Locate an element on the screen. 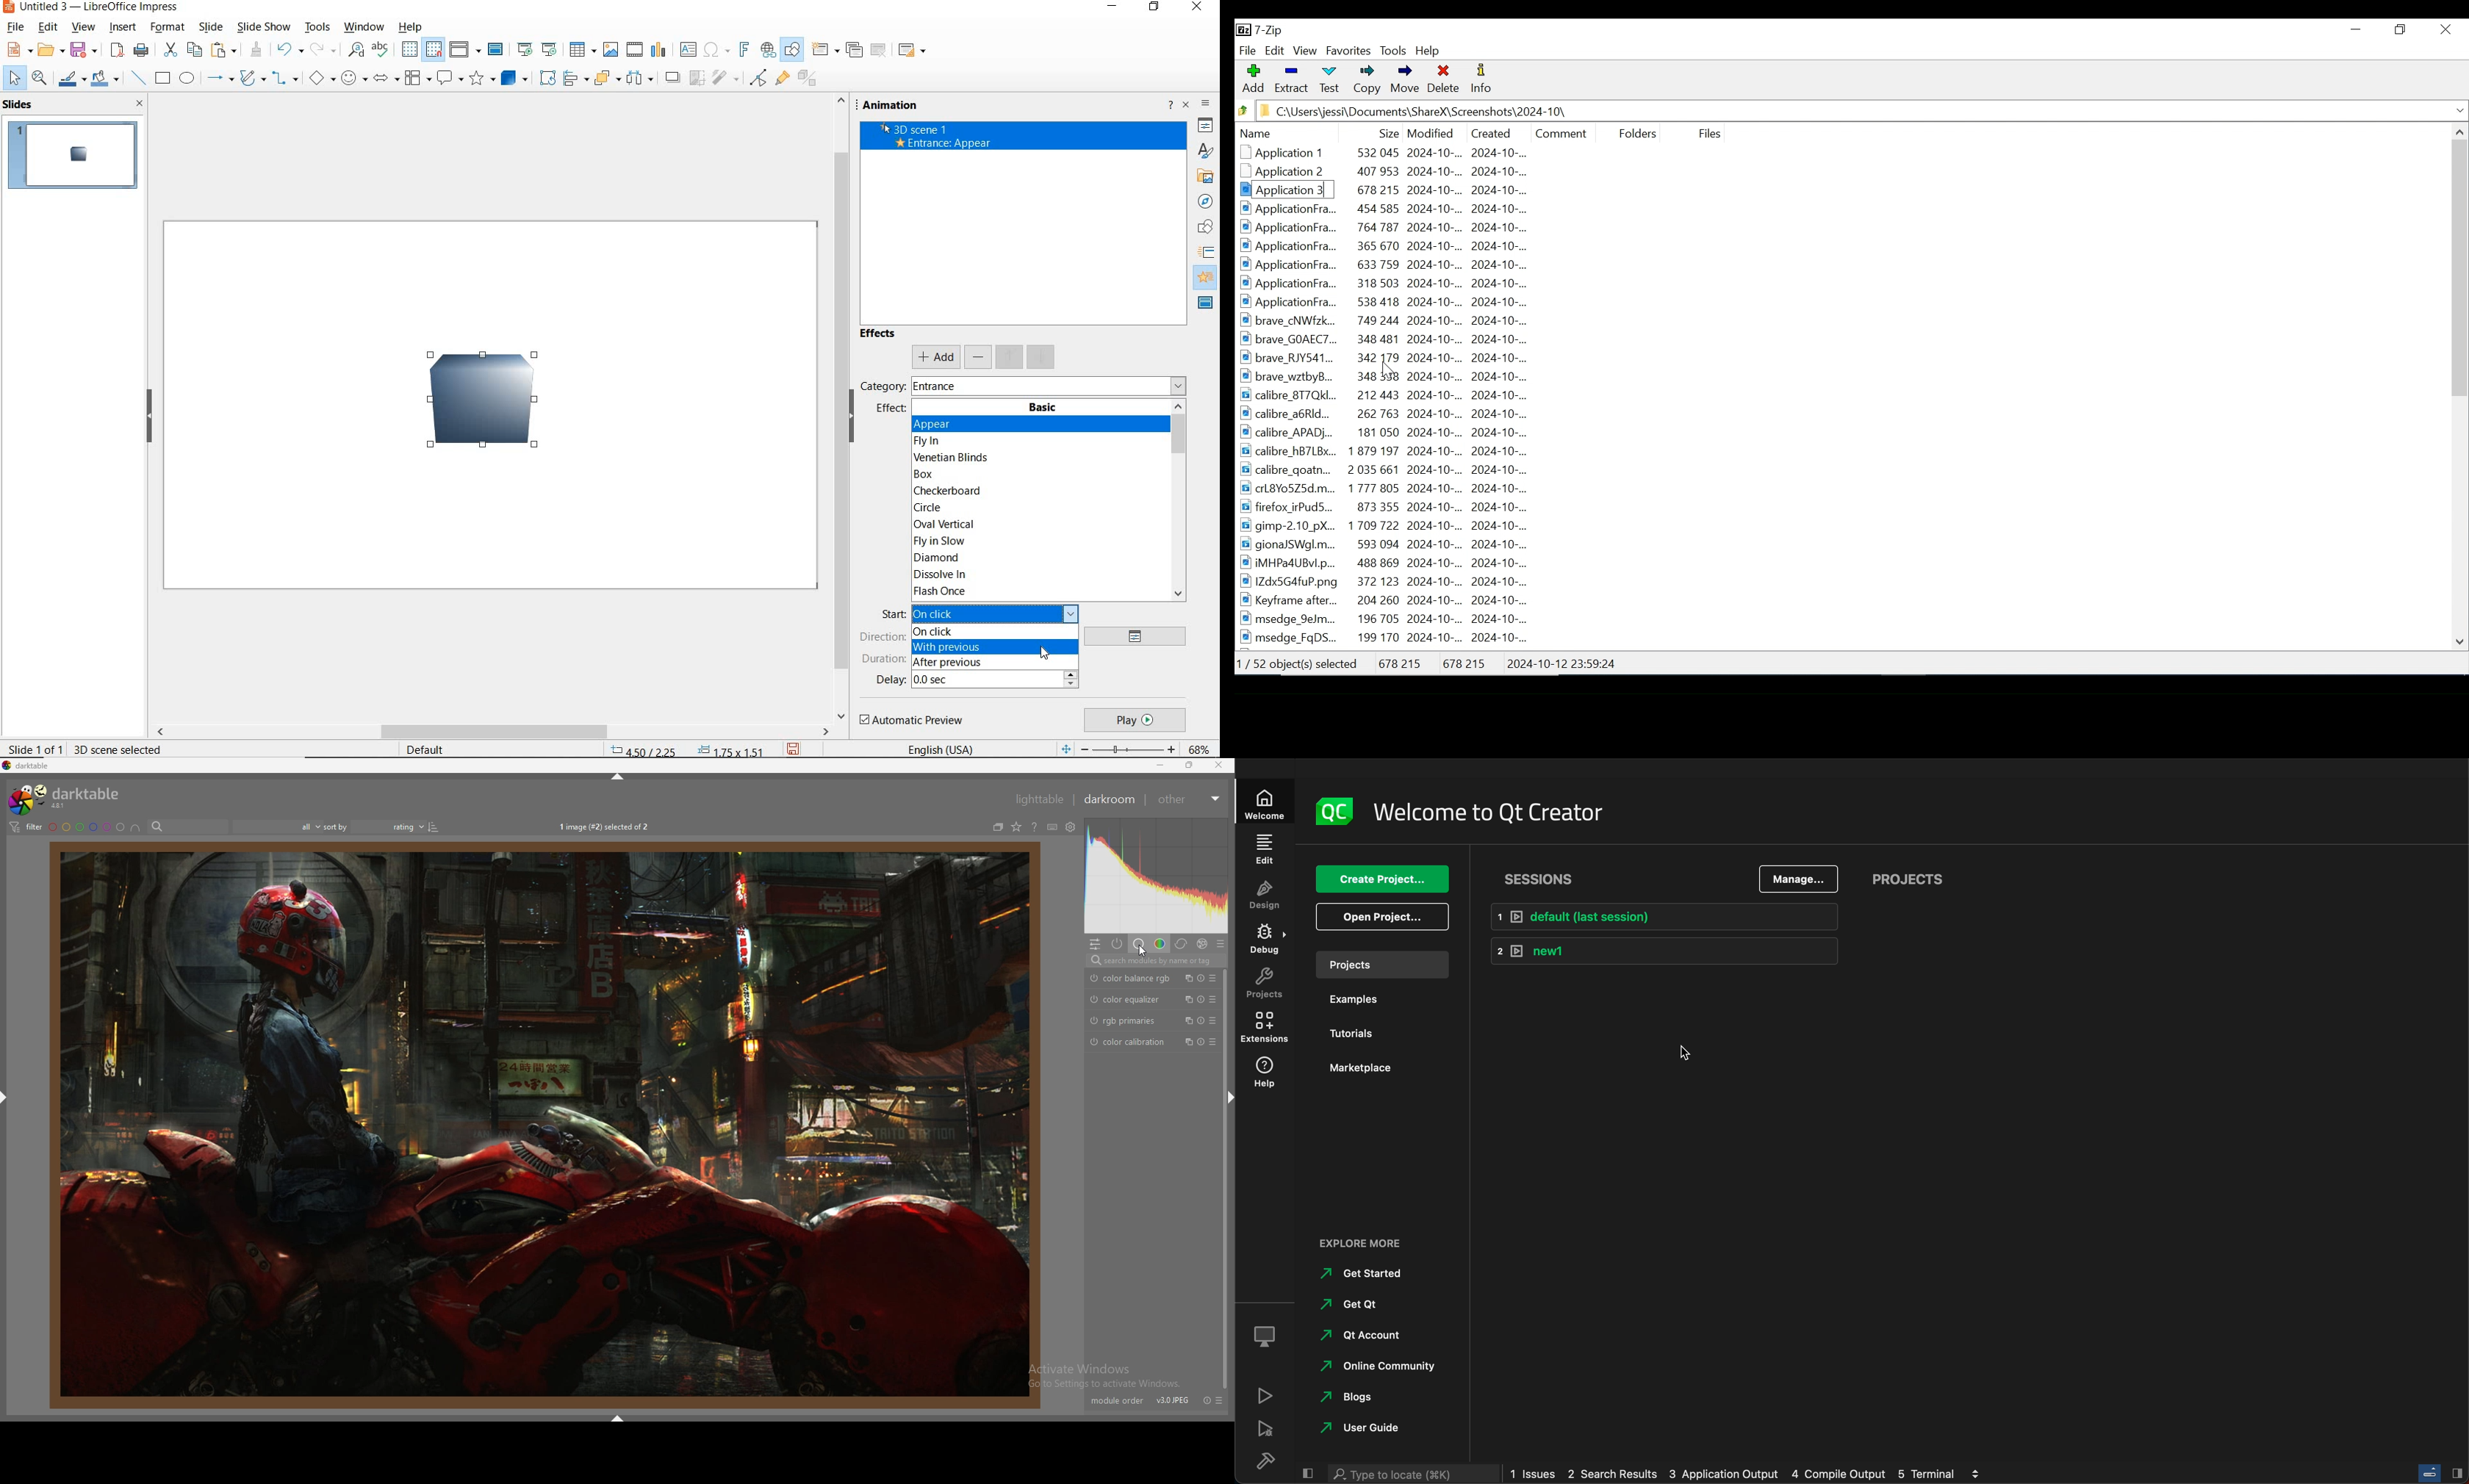 Image resolution: width=2492 pixels, height=1484 pixels. arrange is located at coordinates (607, 78).